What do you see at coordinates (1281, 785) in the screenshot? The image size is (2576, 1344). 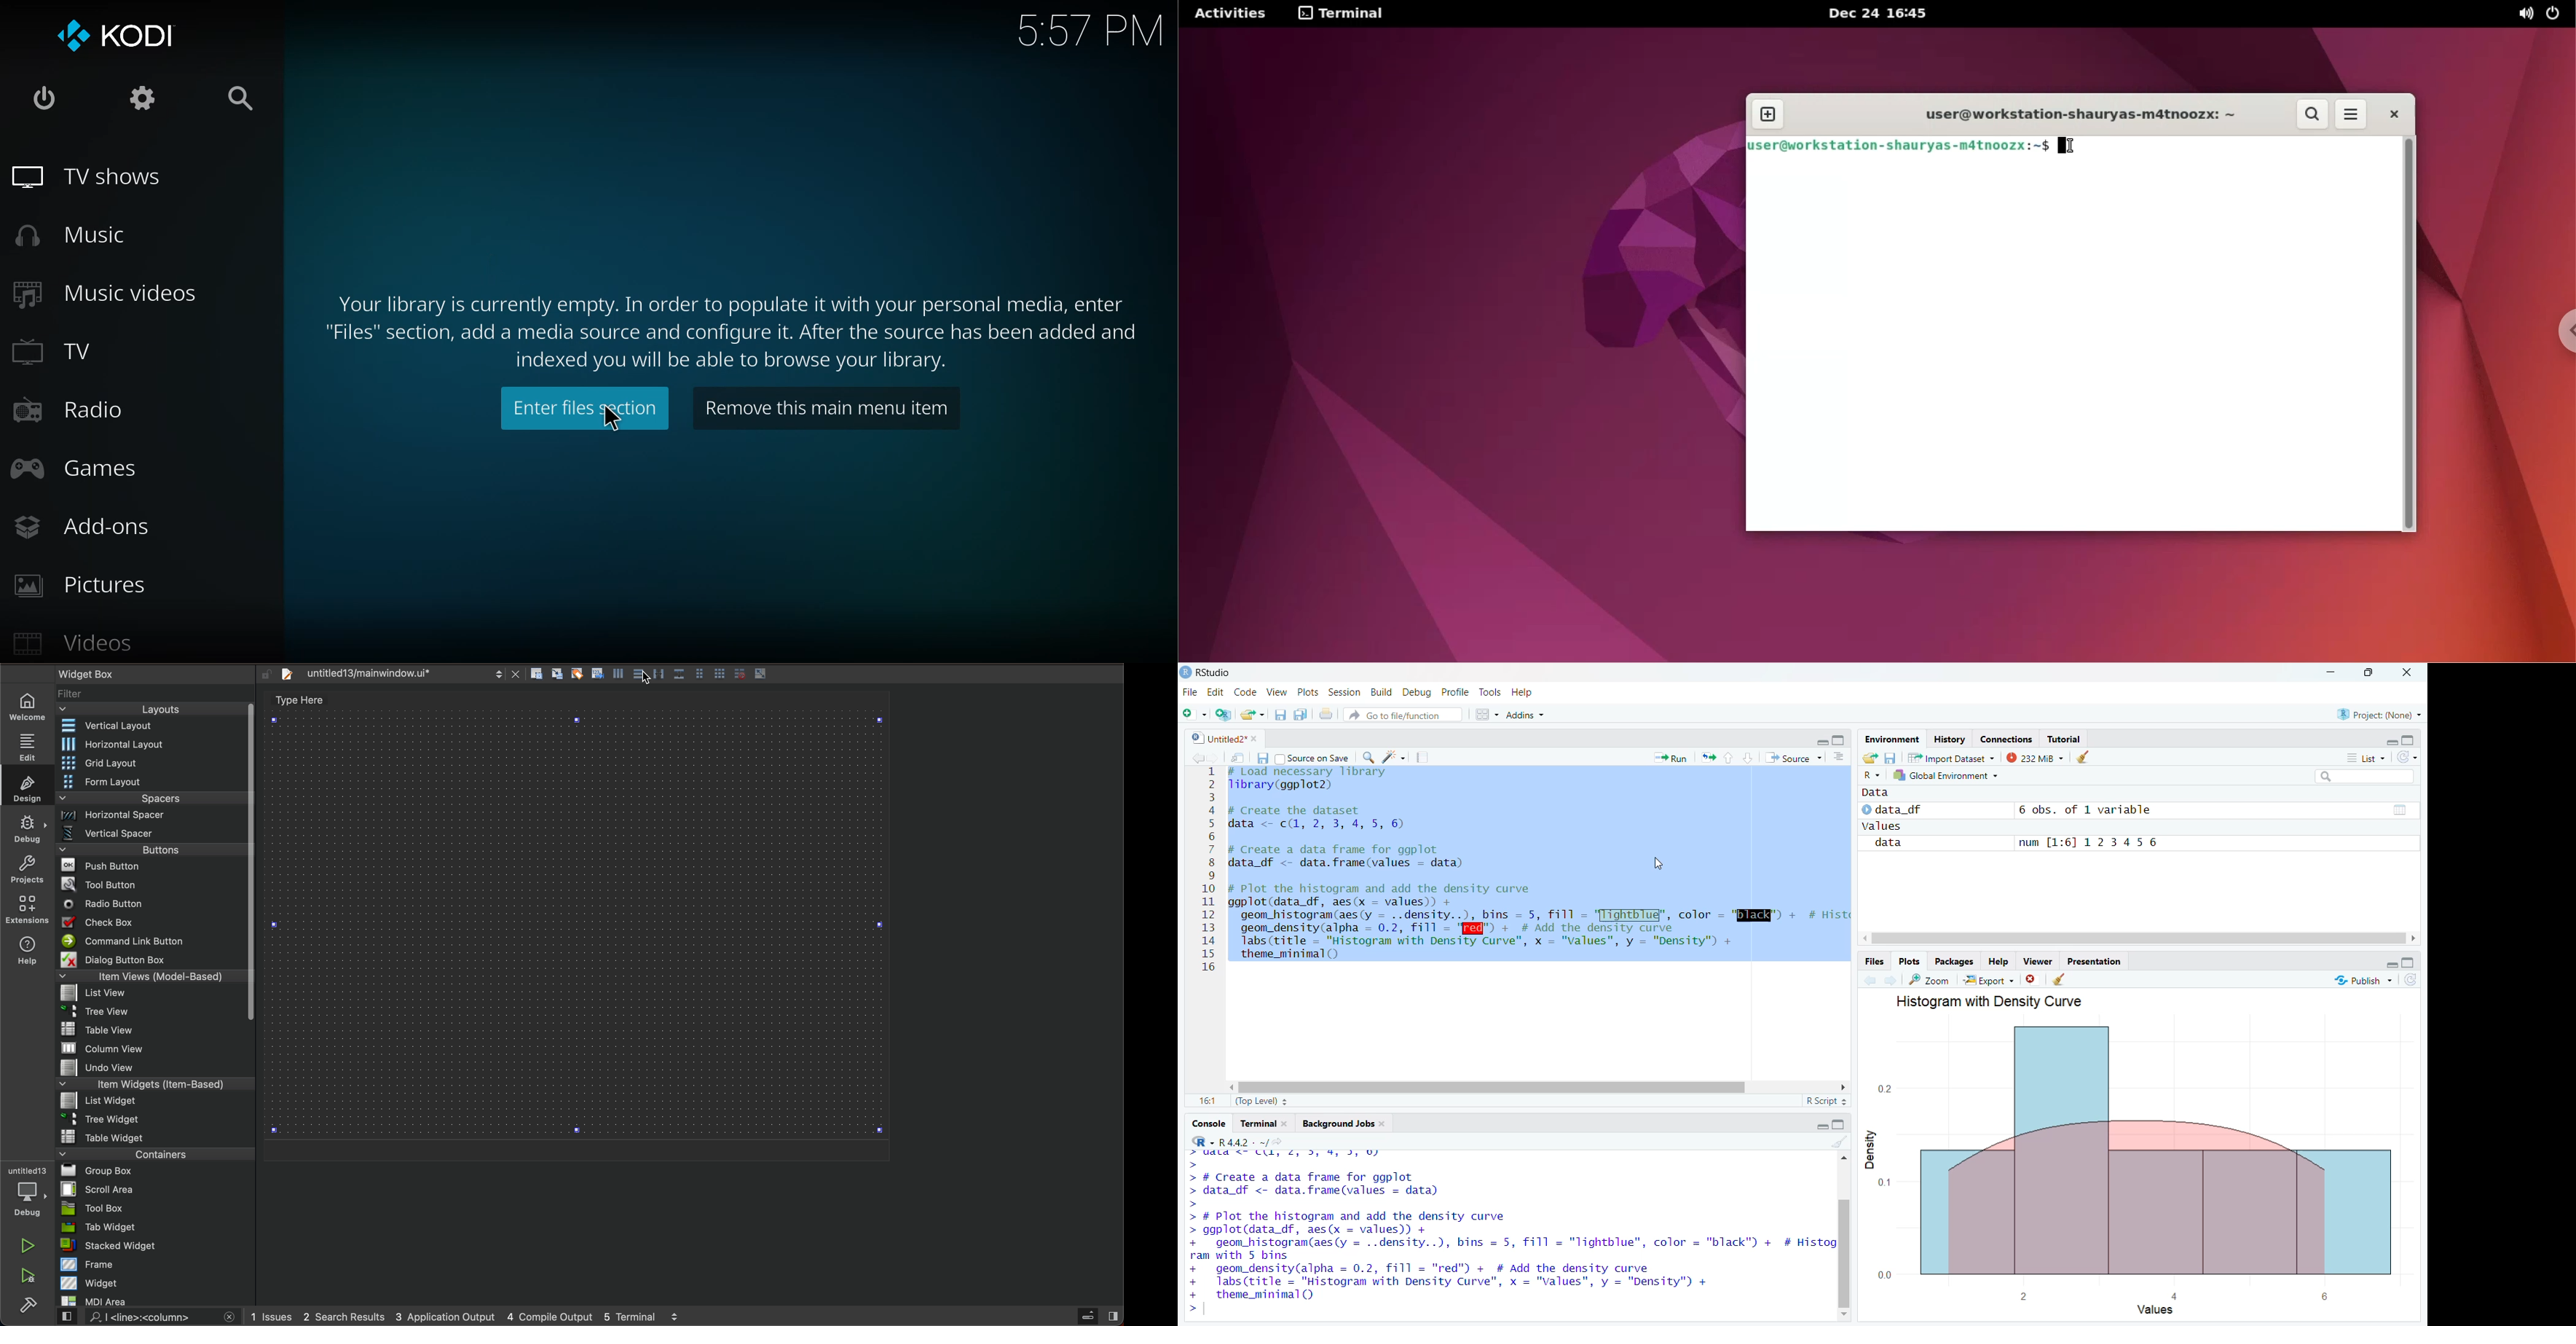 I see `library(ggplot)` at bounding box center [1281, 785].